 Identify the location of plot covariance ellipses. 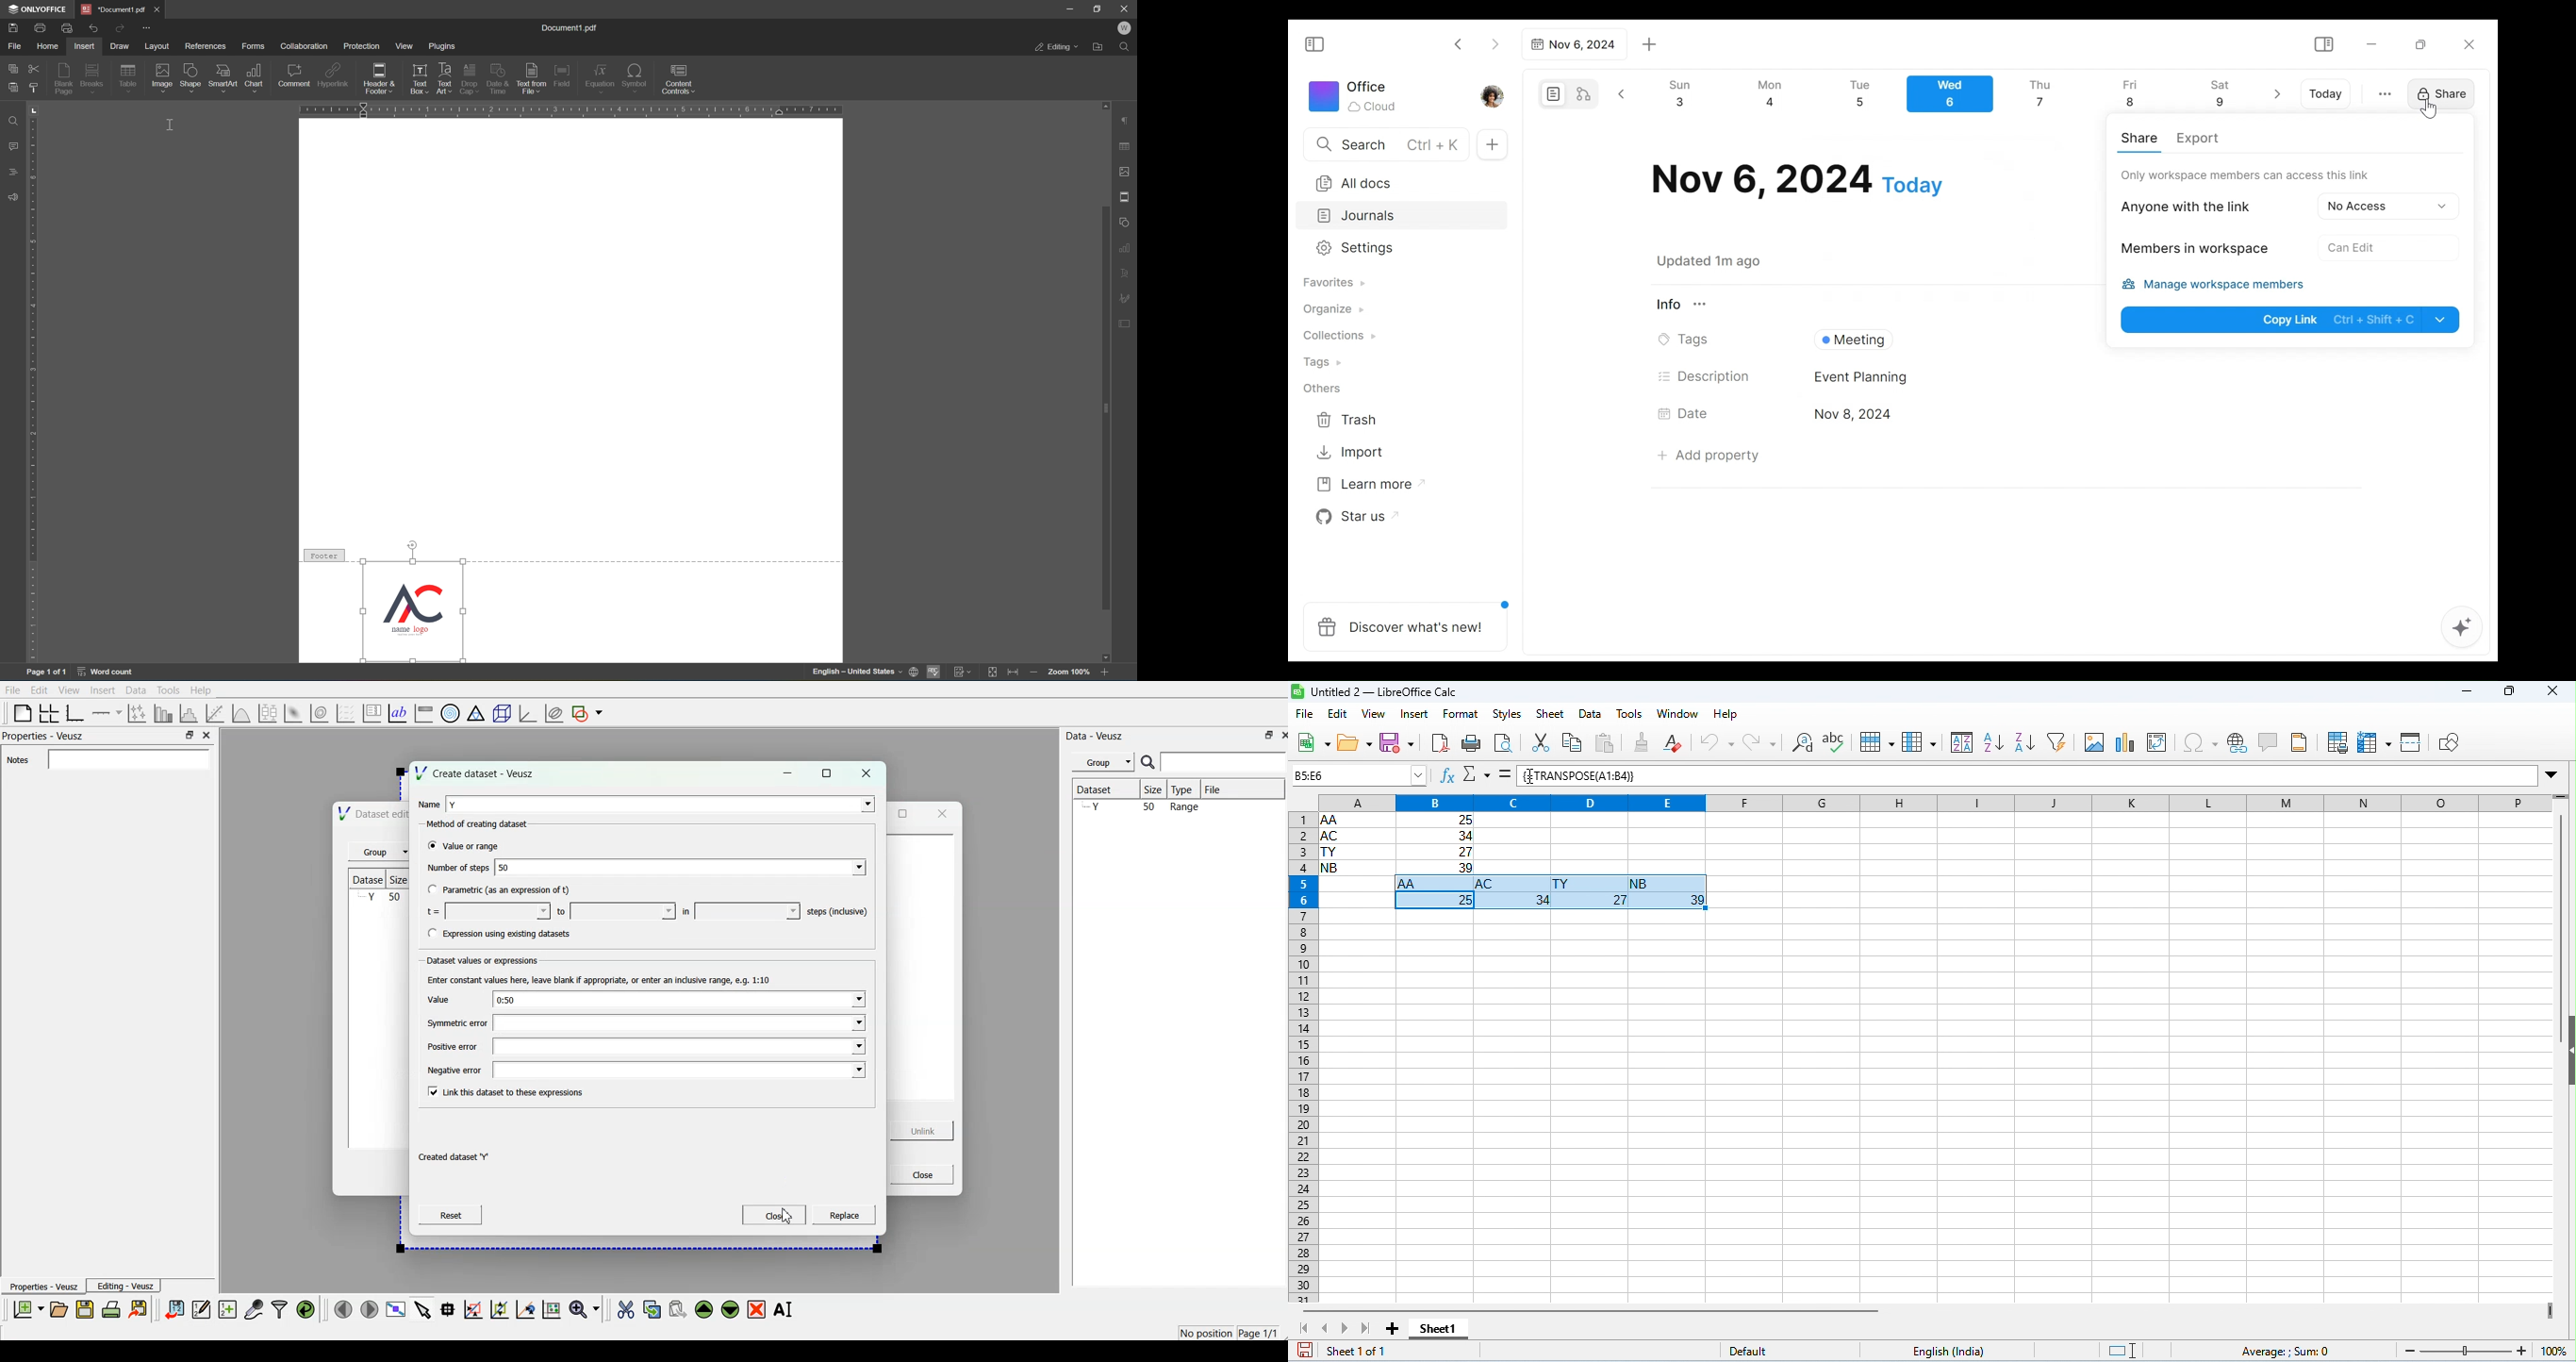
(553, 712).